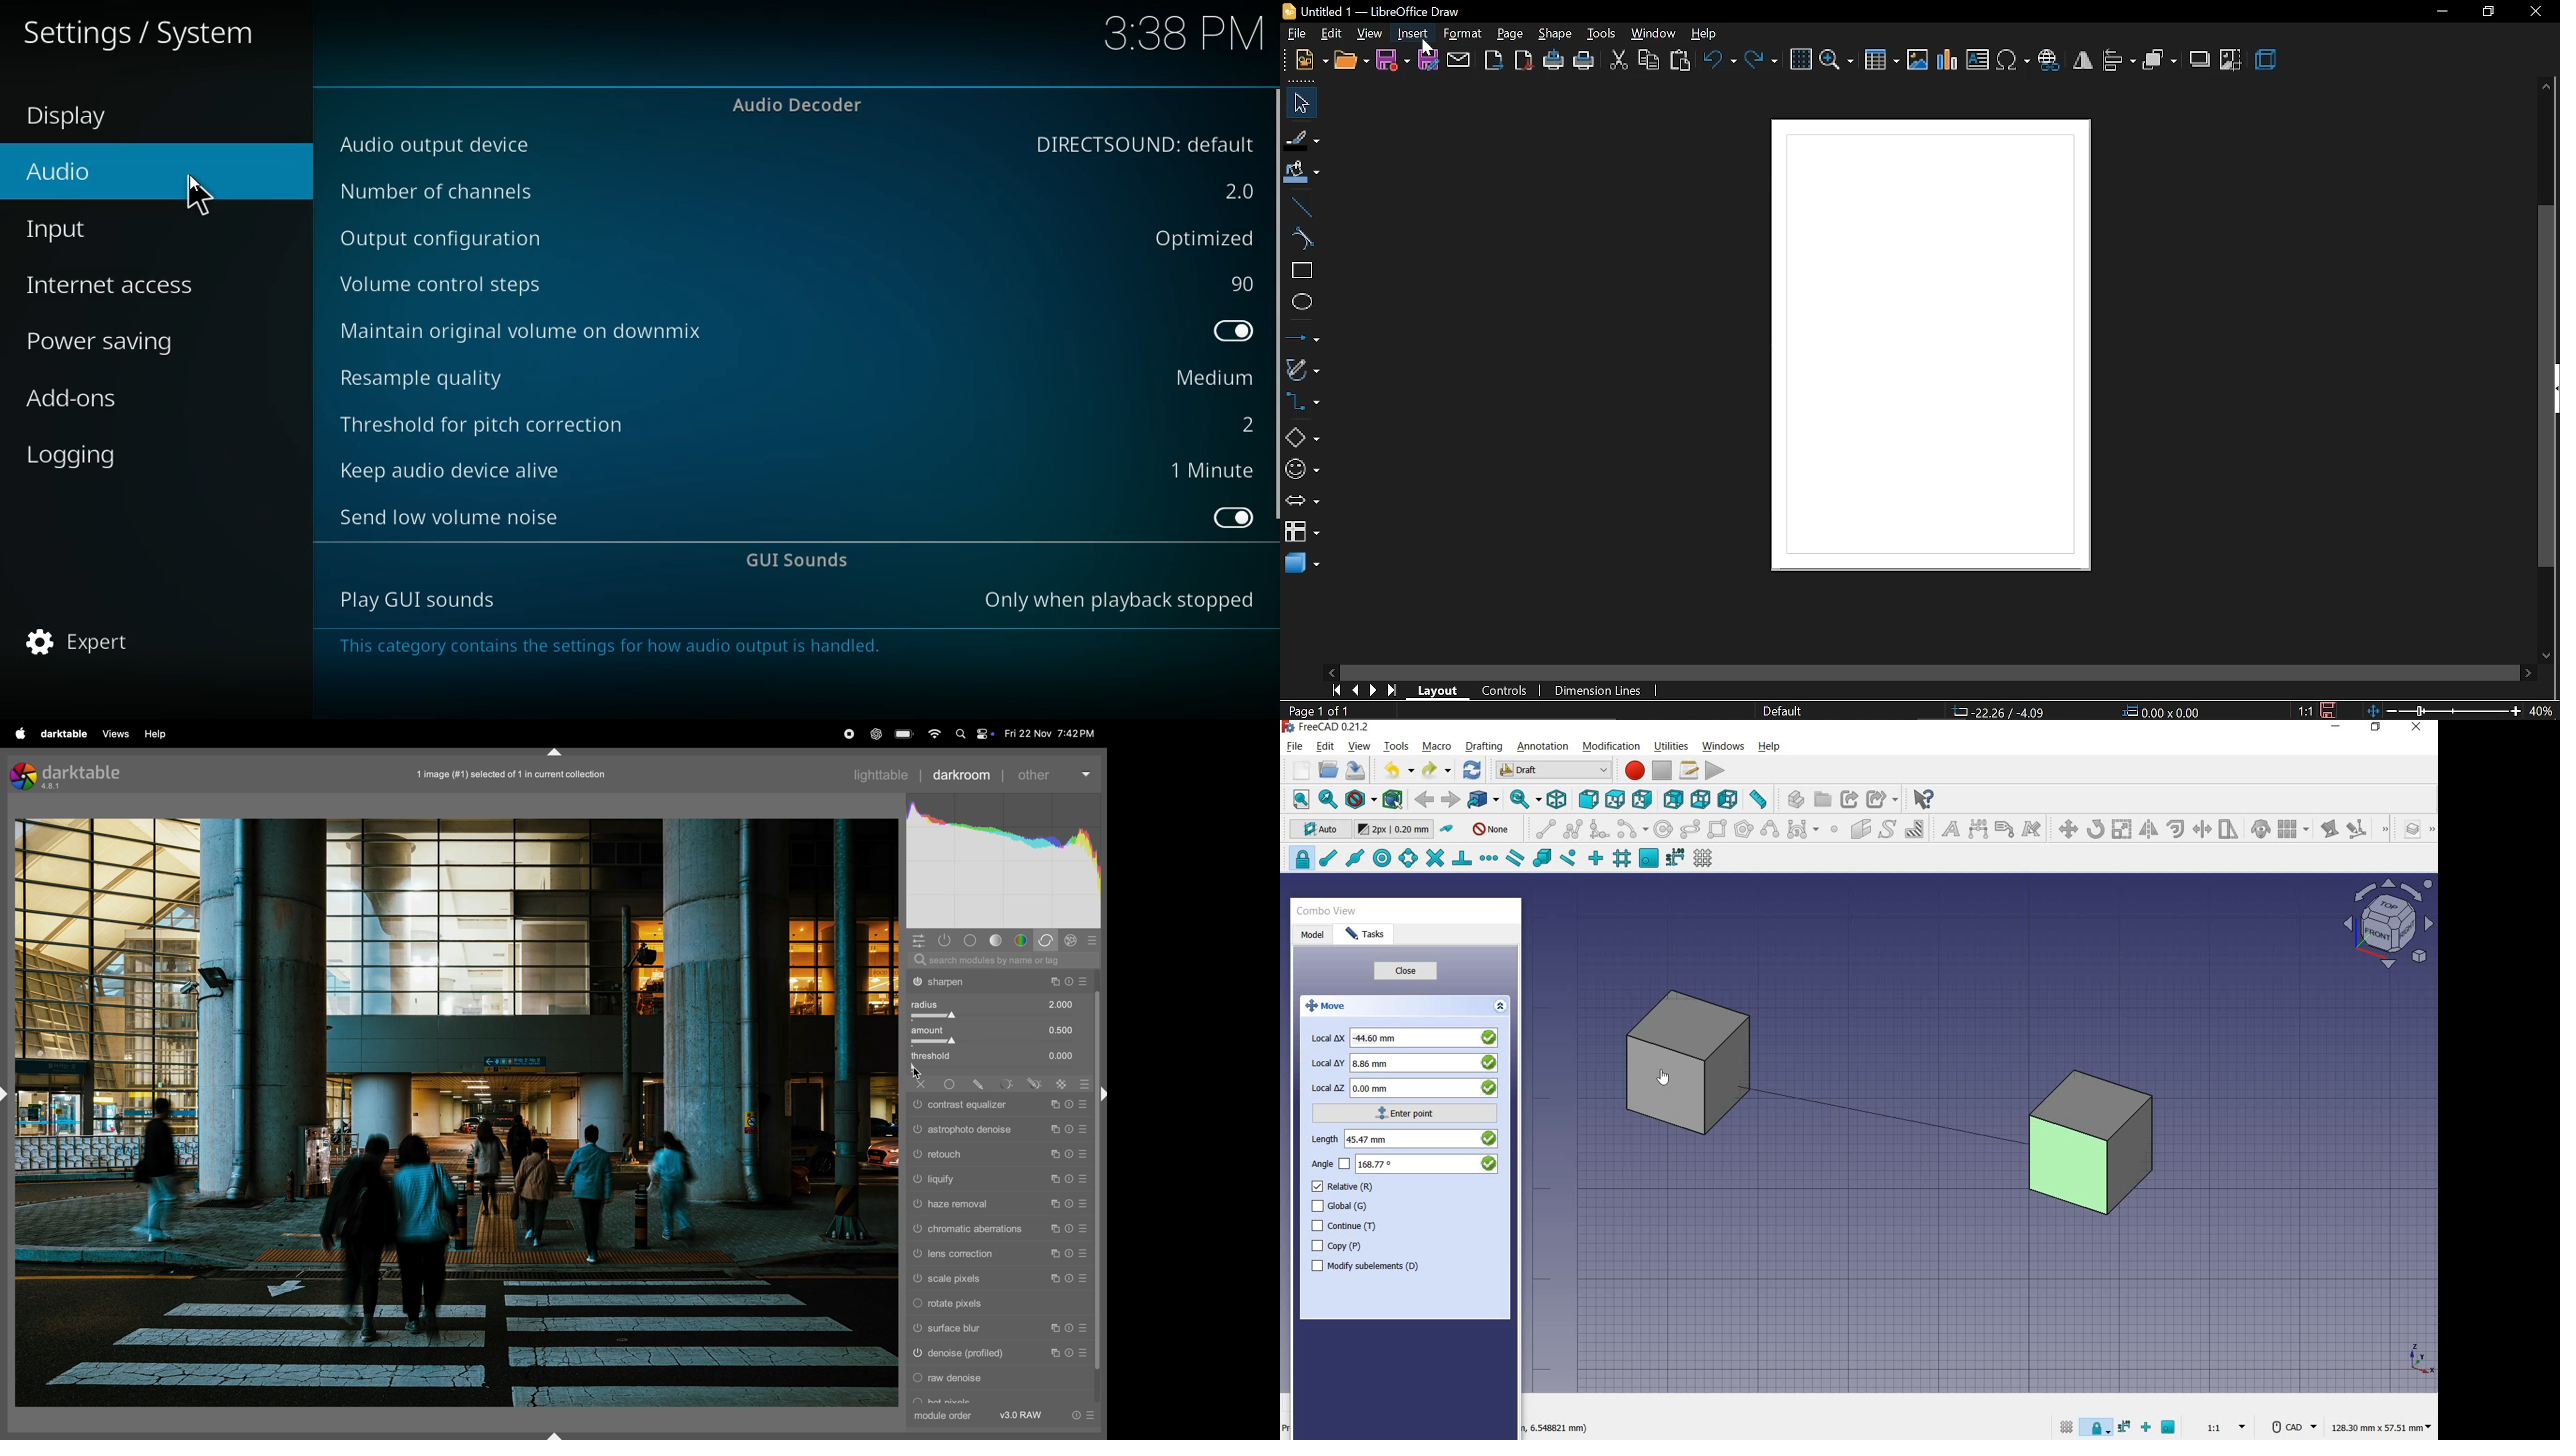 The width and height of the screenshot is (2576, 1456). I want to click on crop, so click(2230, 61).